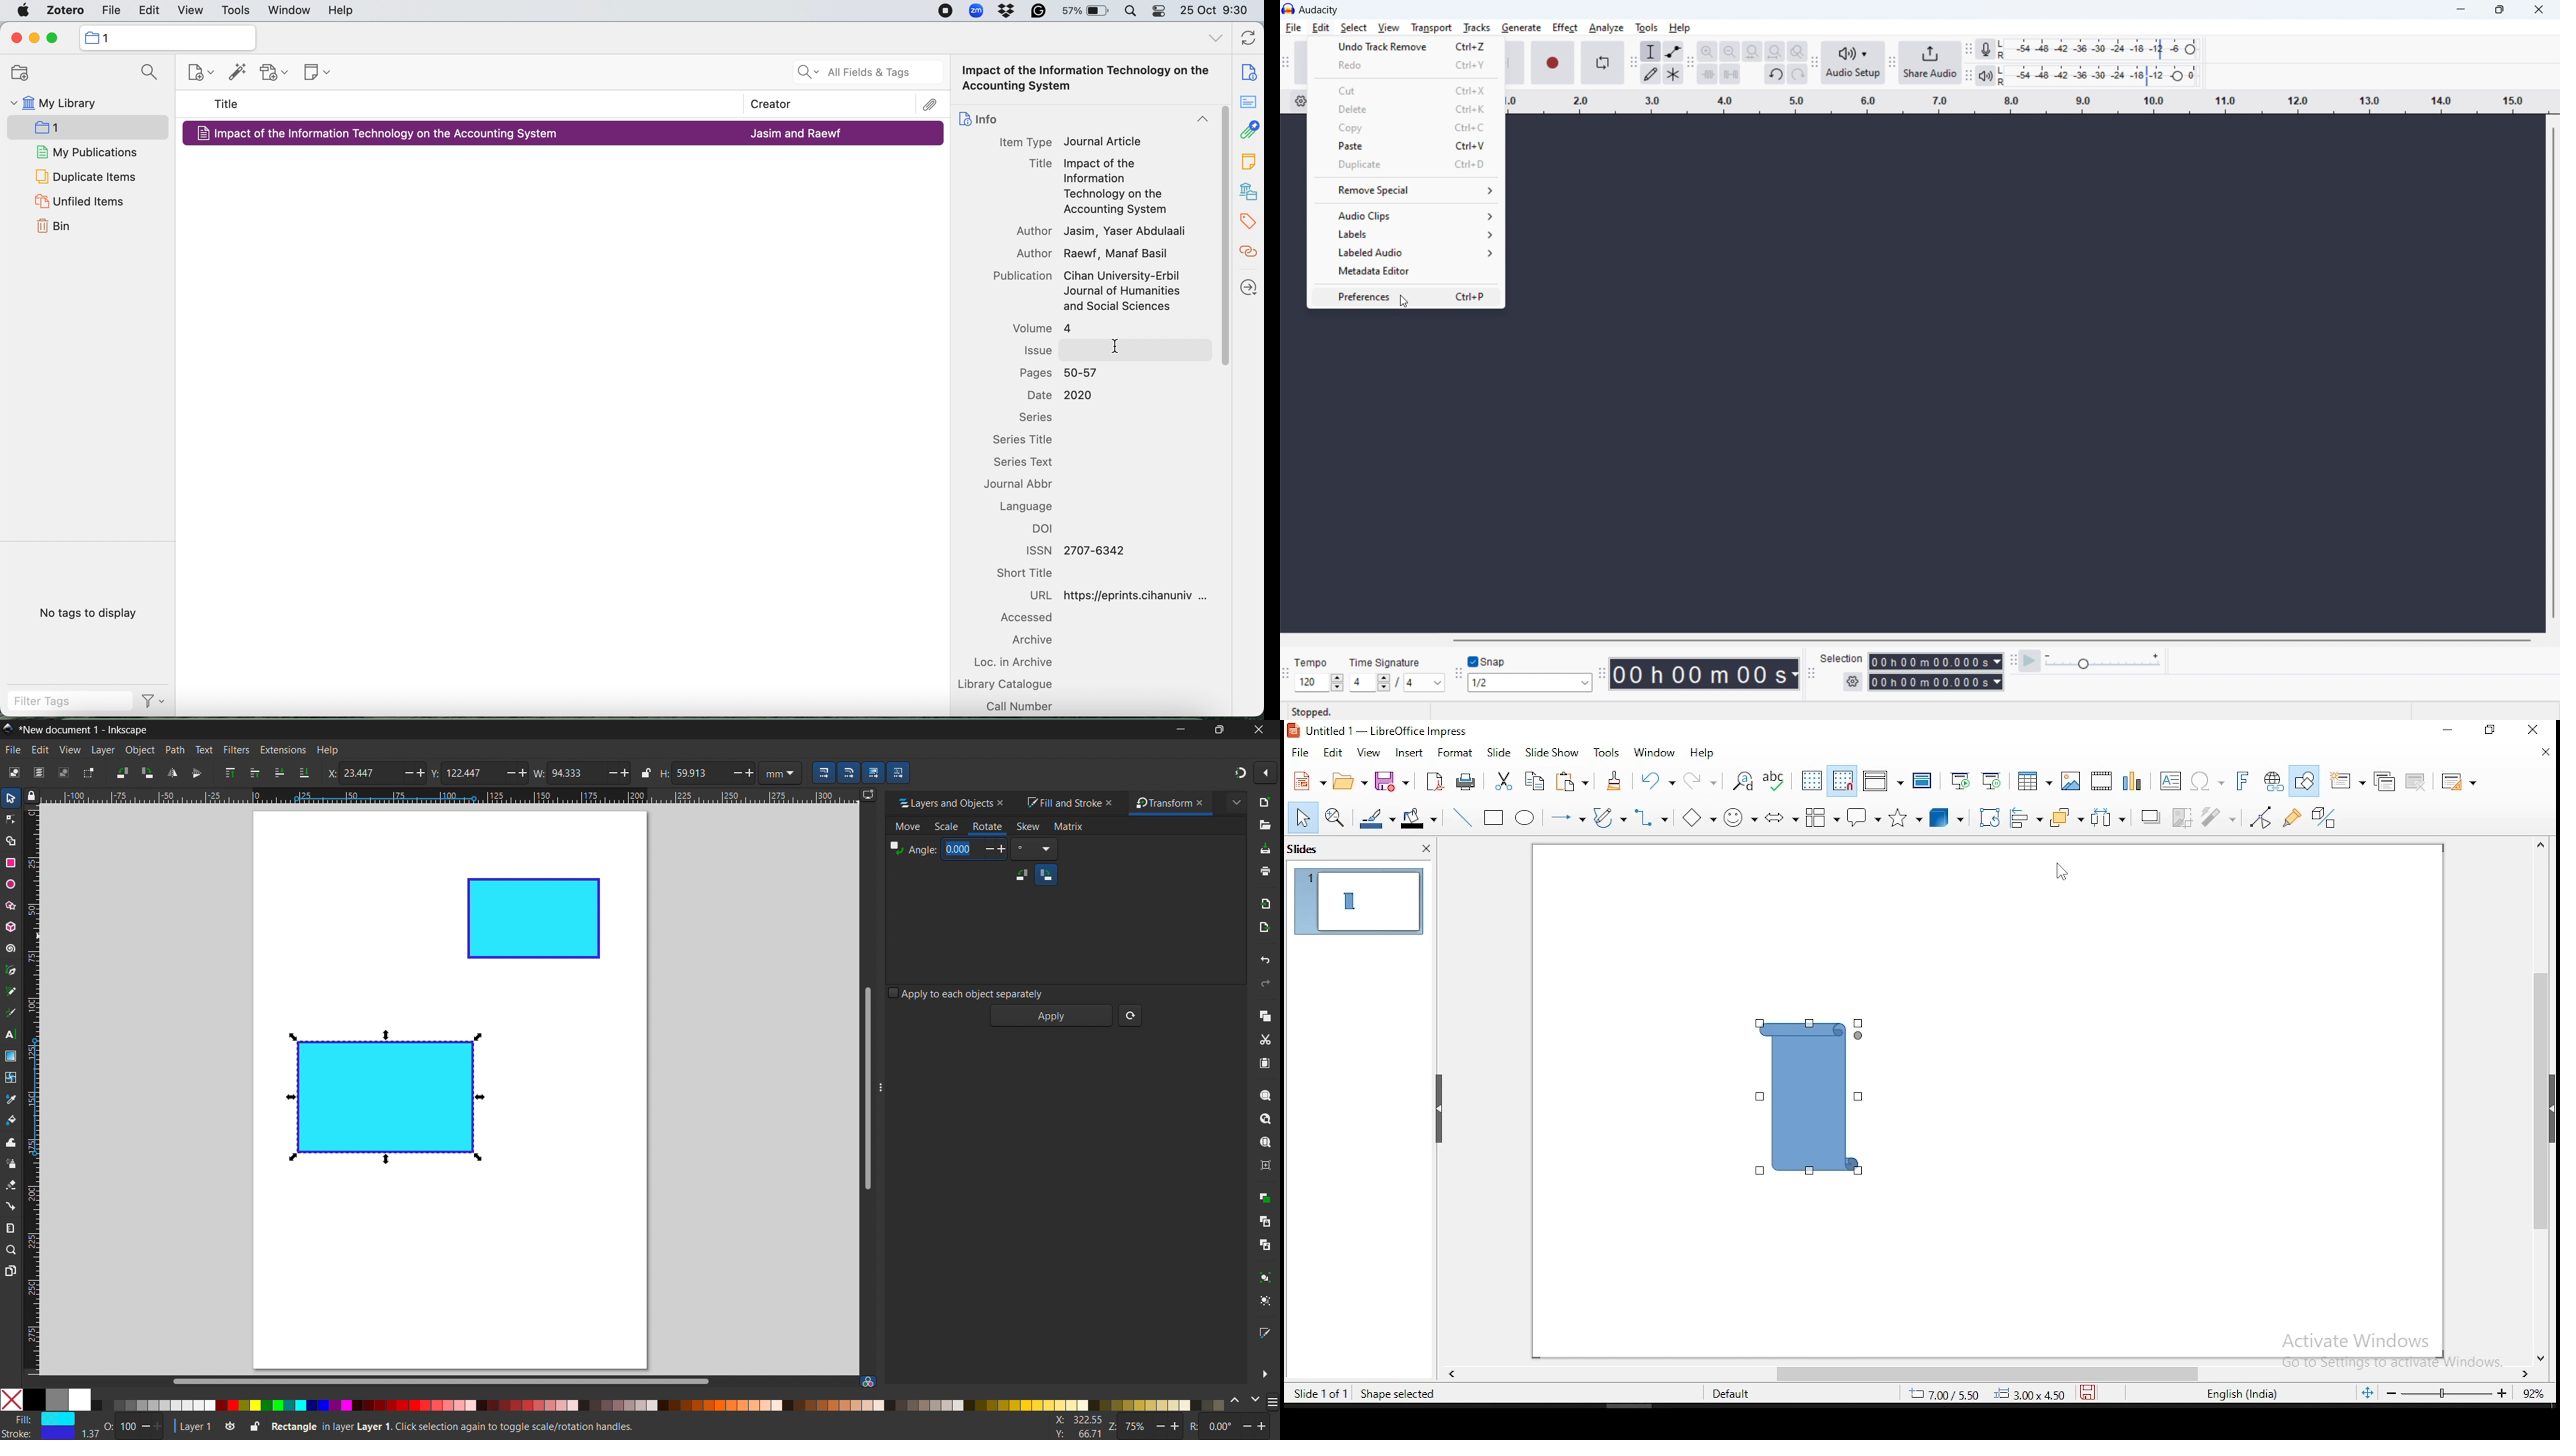  I want to click on scale, so click(946, 827).